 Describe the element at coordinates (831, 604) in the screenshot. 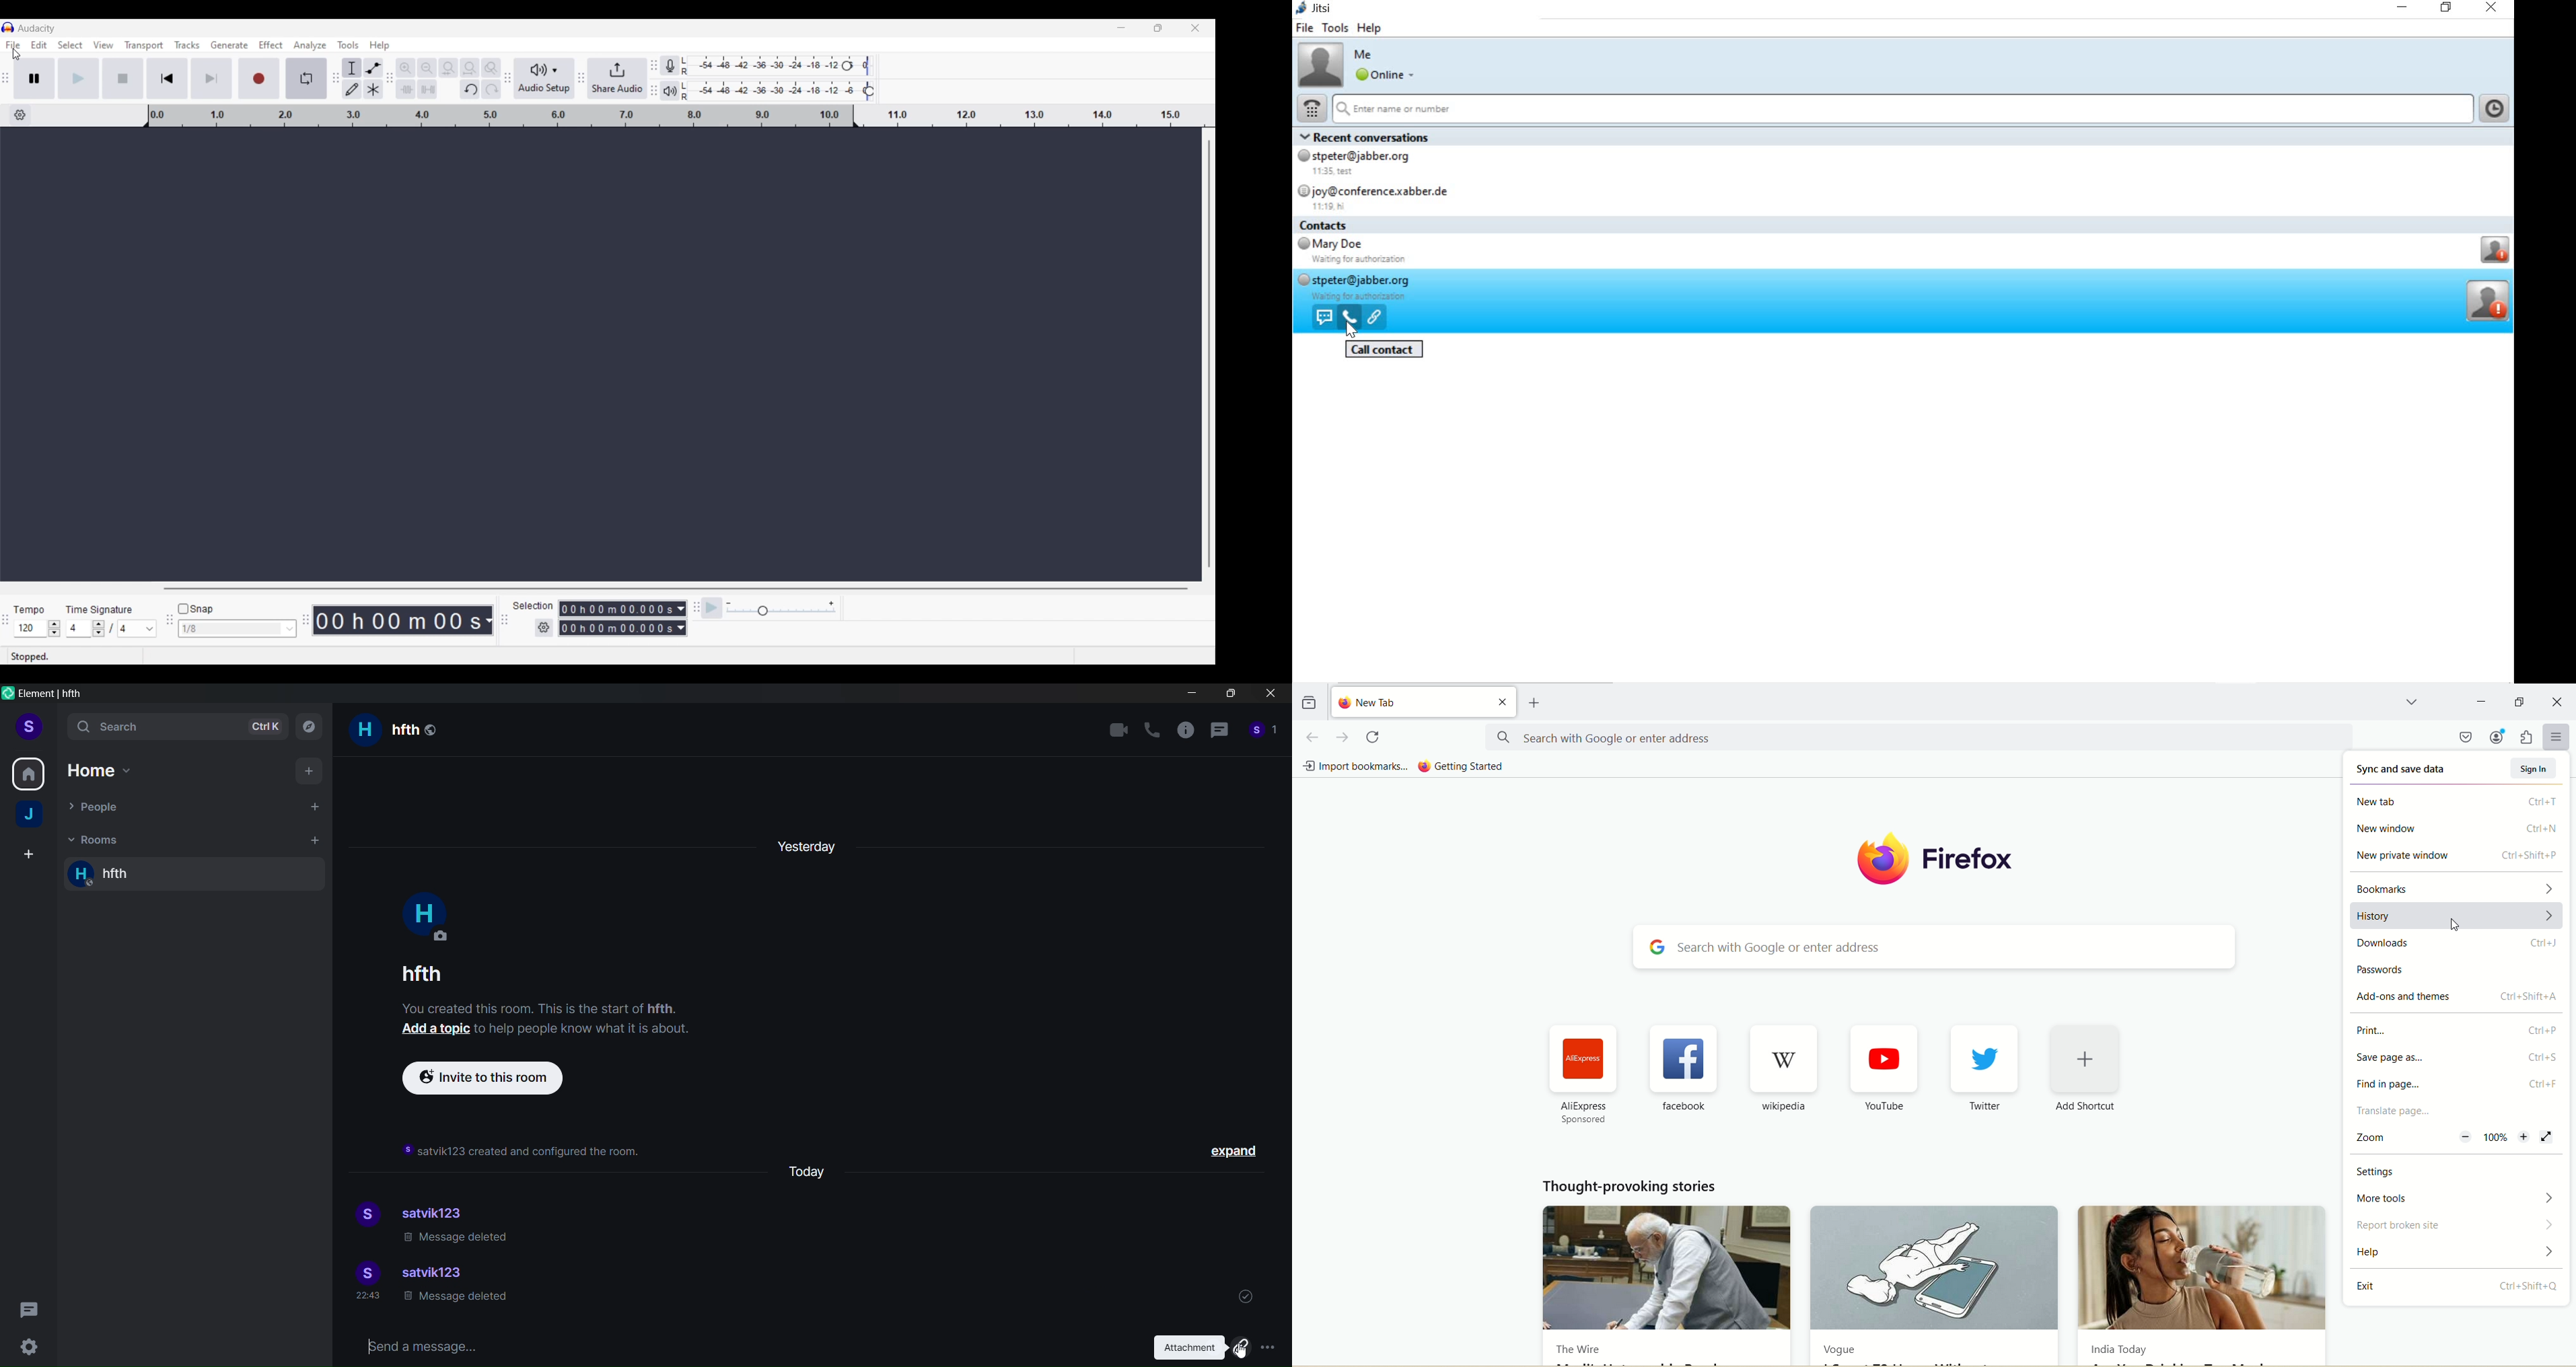

I see `Max playback speed` at that location.